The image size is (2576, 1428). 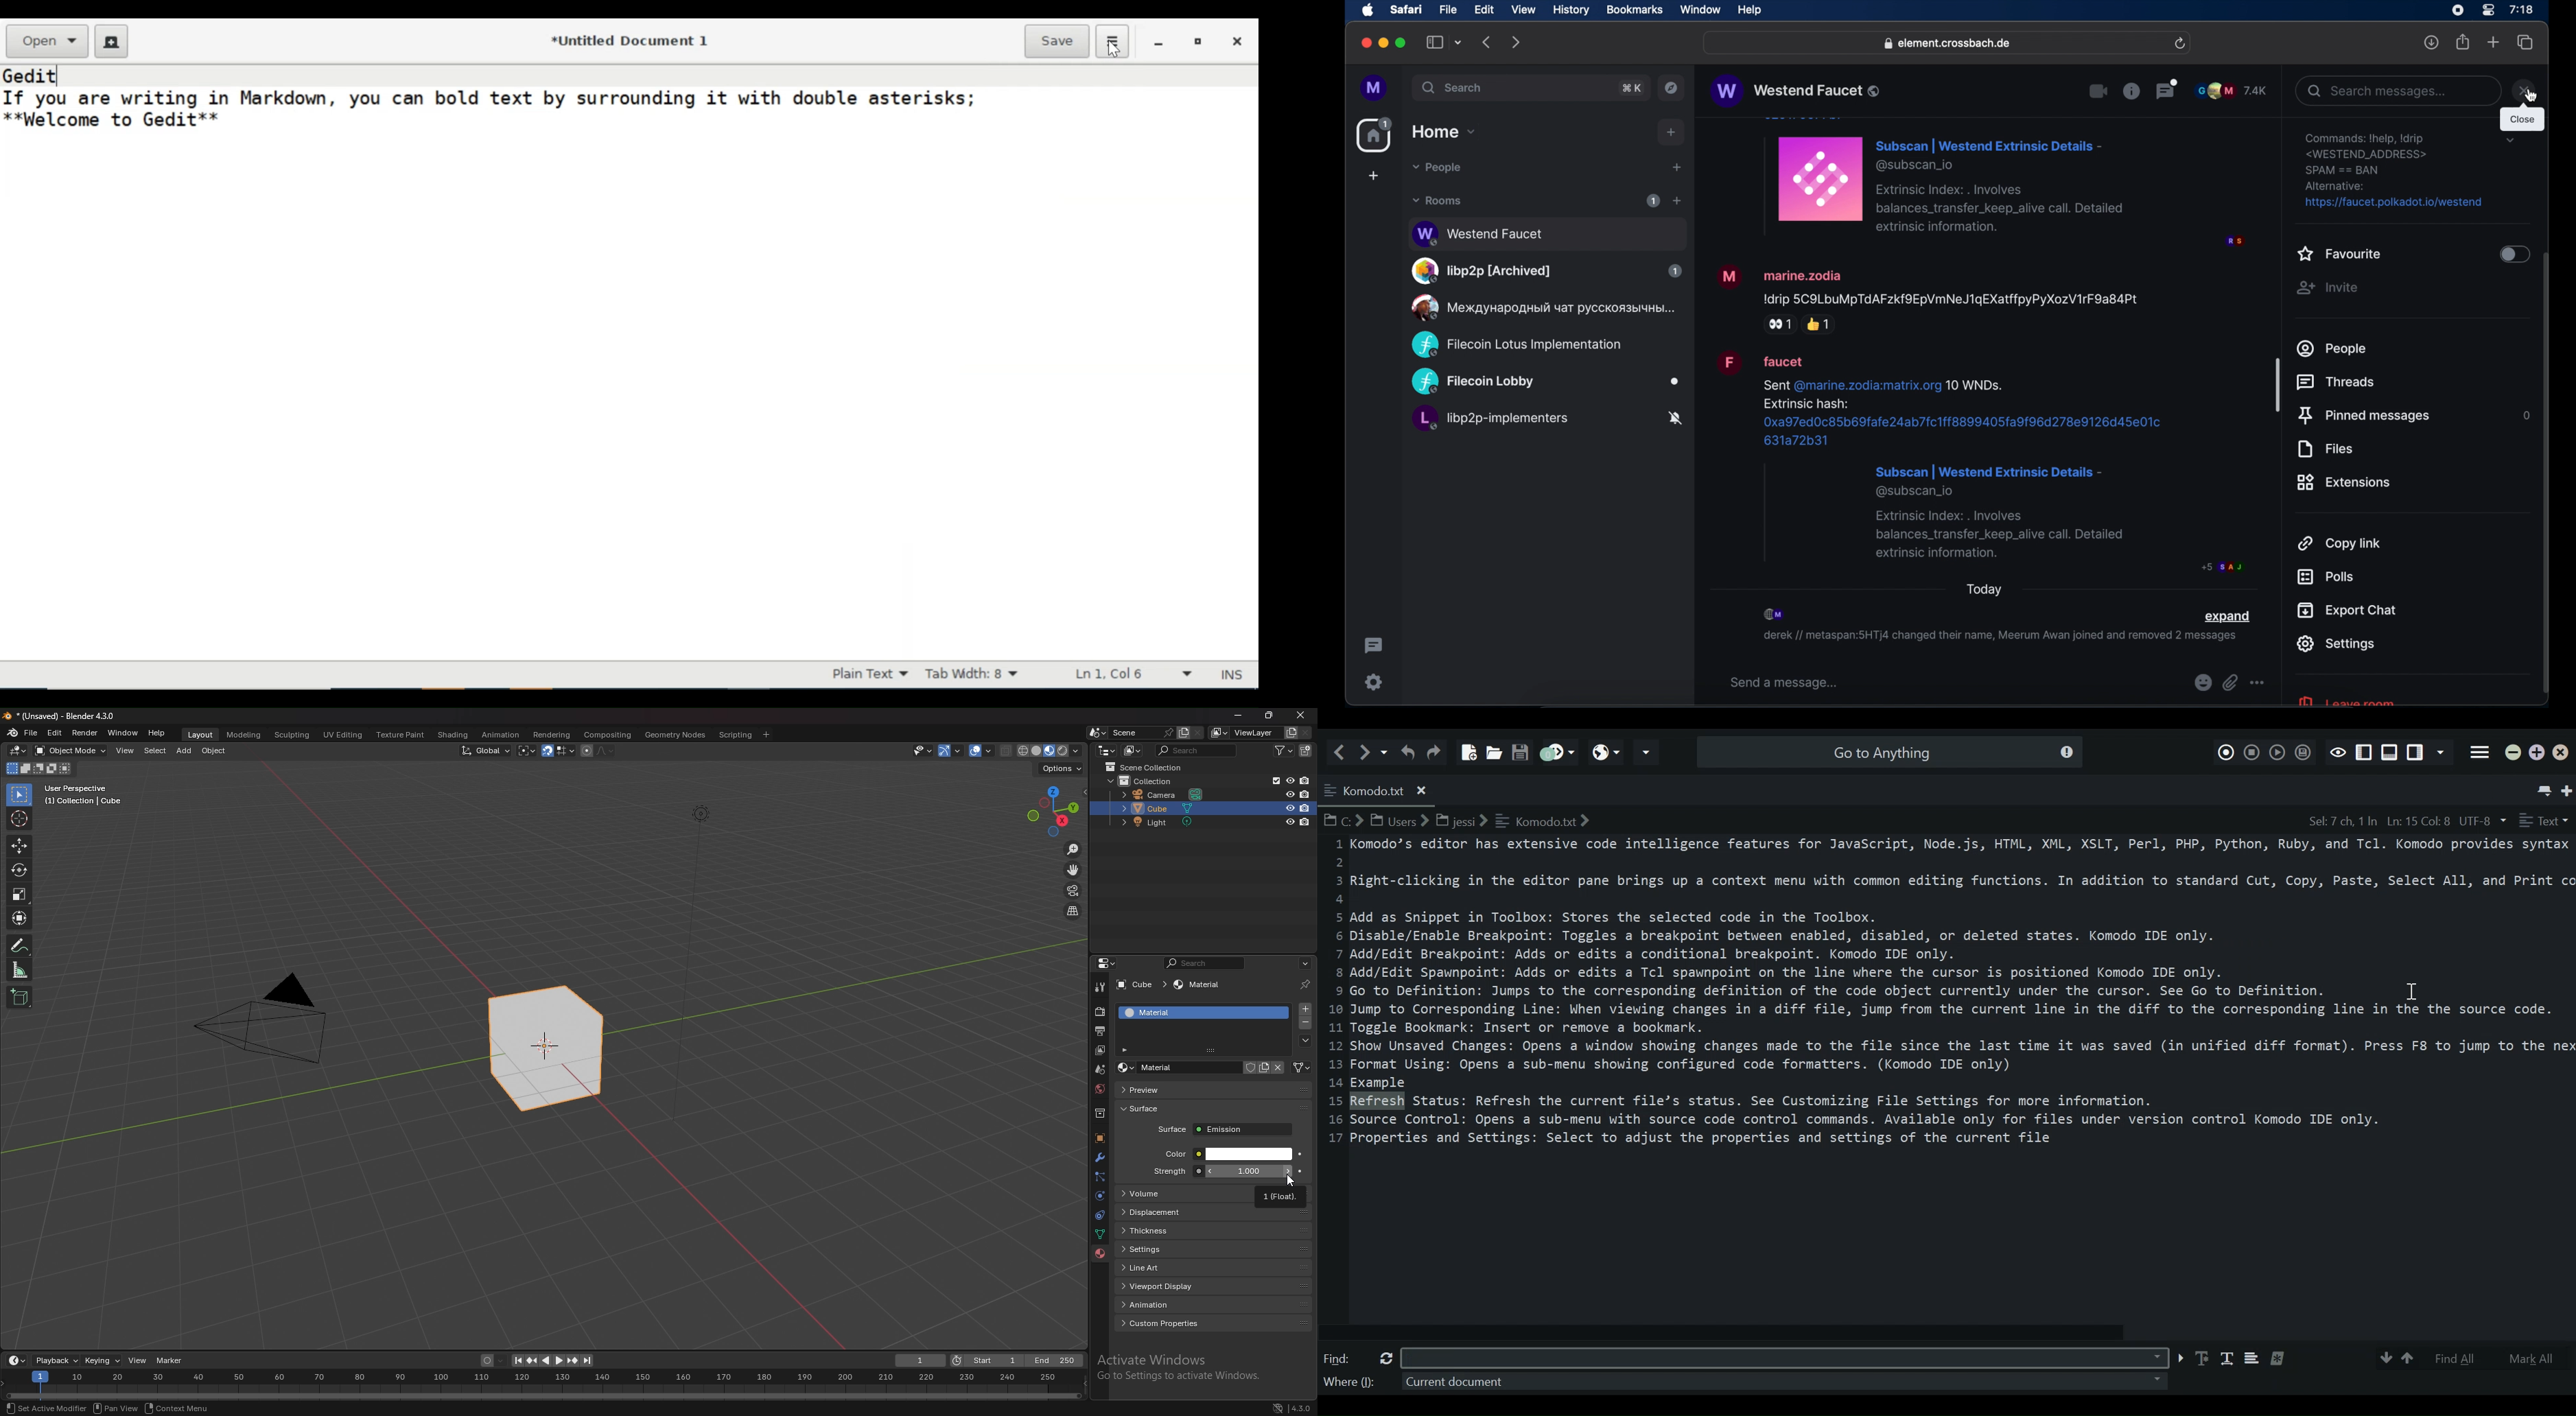 What do you see at coordinates (1169, 1171) in the screenshot?
I see `strength` at bounding box center [1169, 1171].